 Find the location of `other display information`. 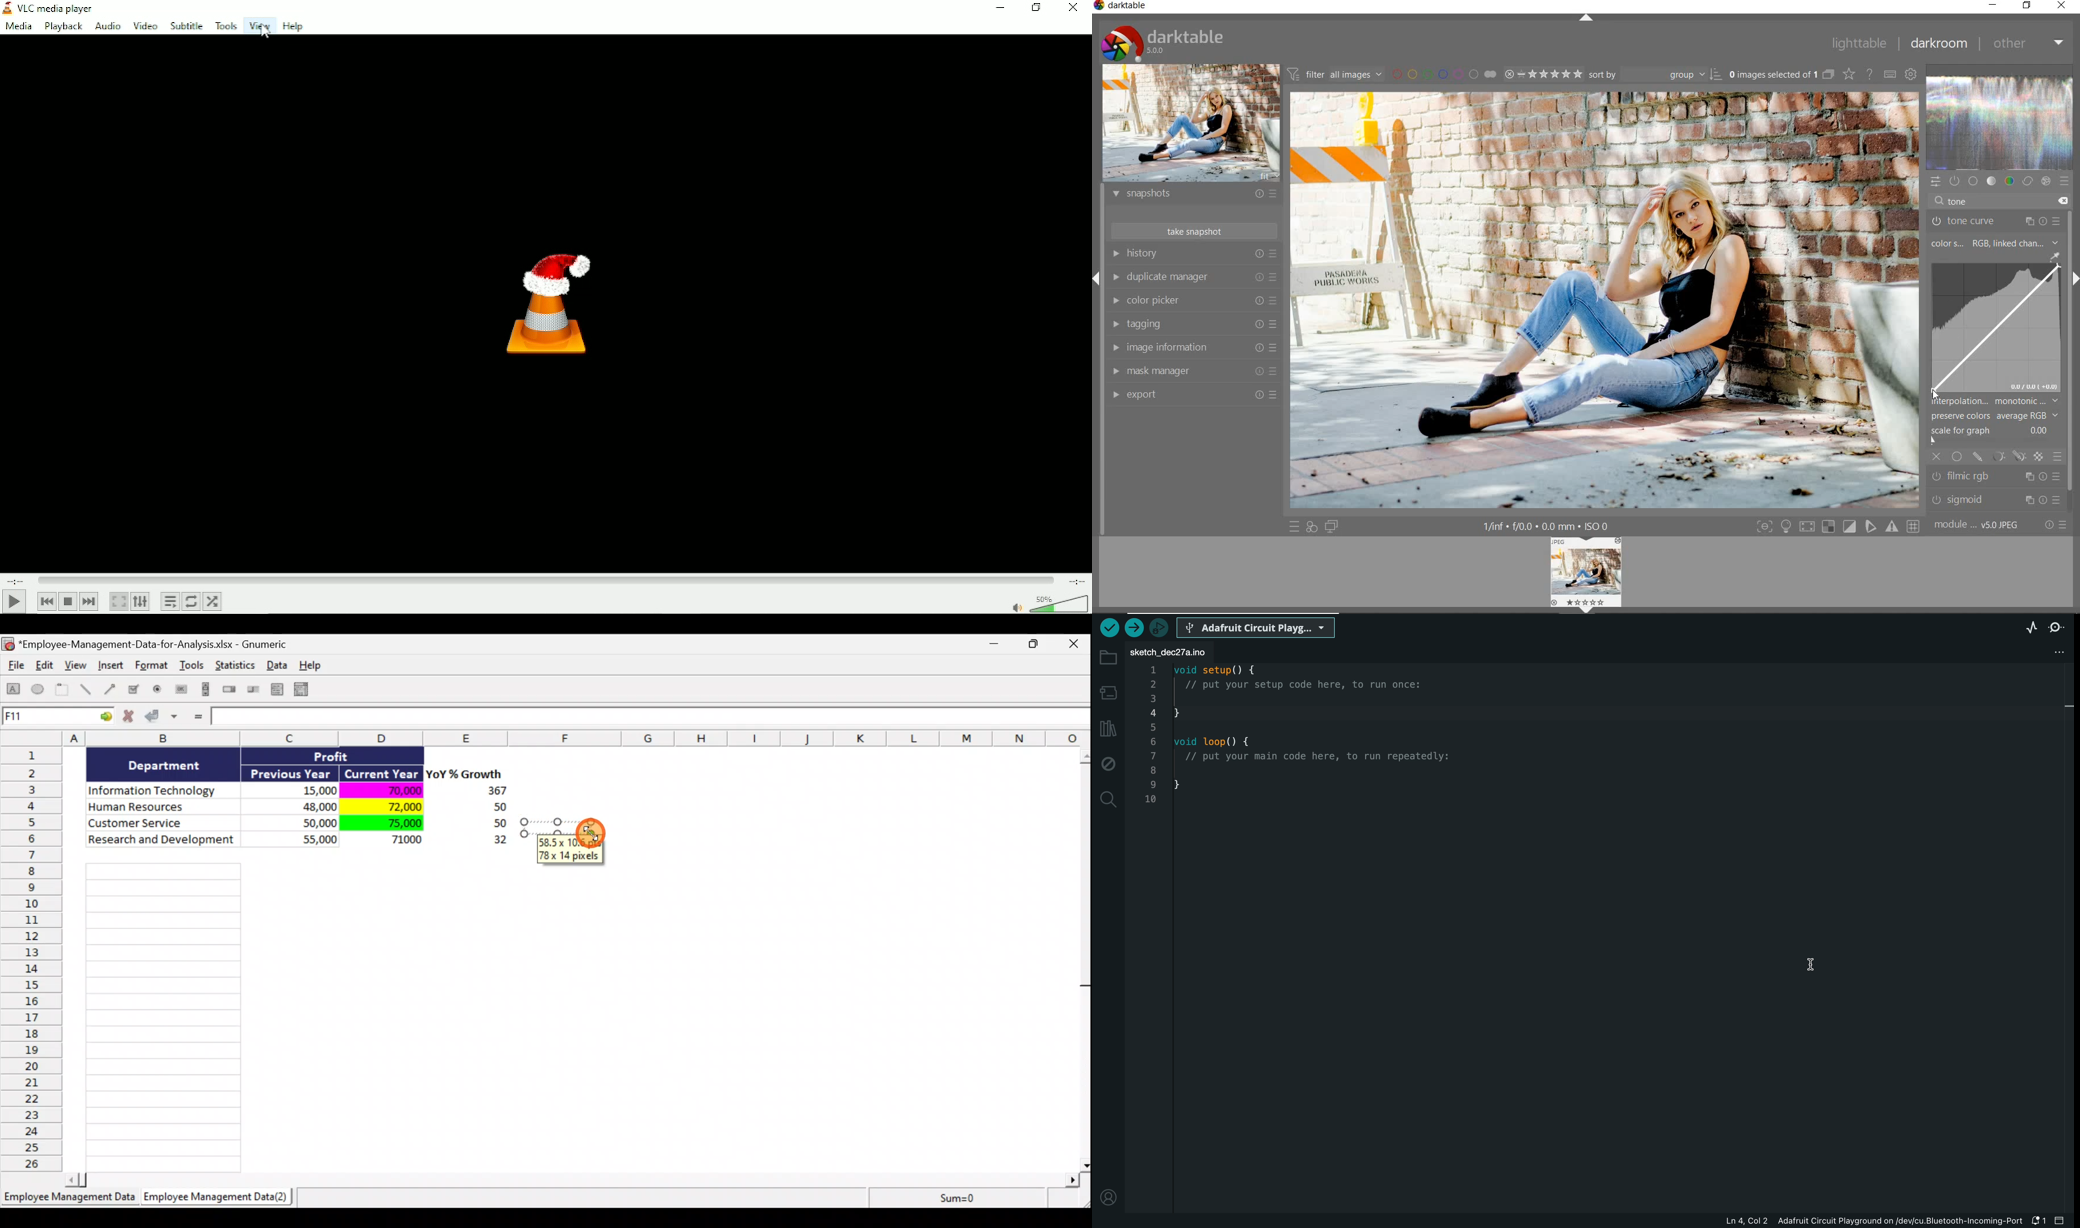

other display information is located at coordinates (1548, 526).